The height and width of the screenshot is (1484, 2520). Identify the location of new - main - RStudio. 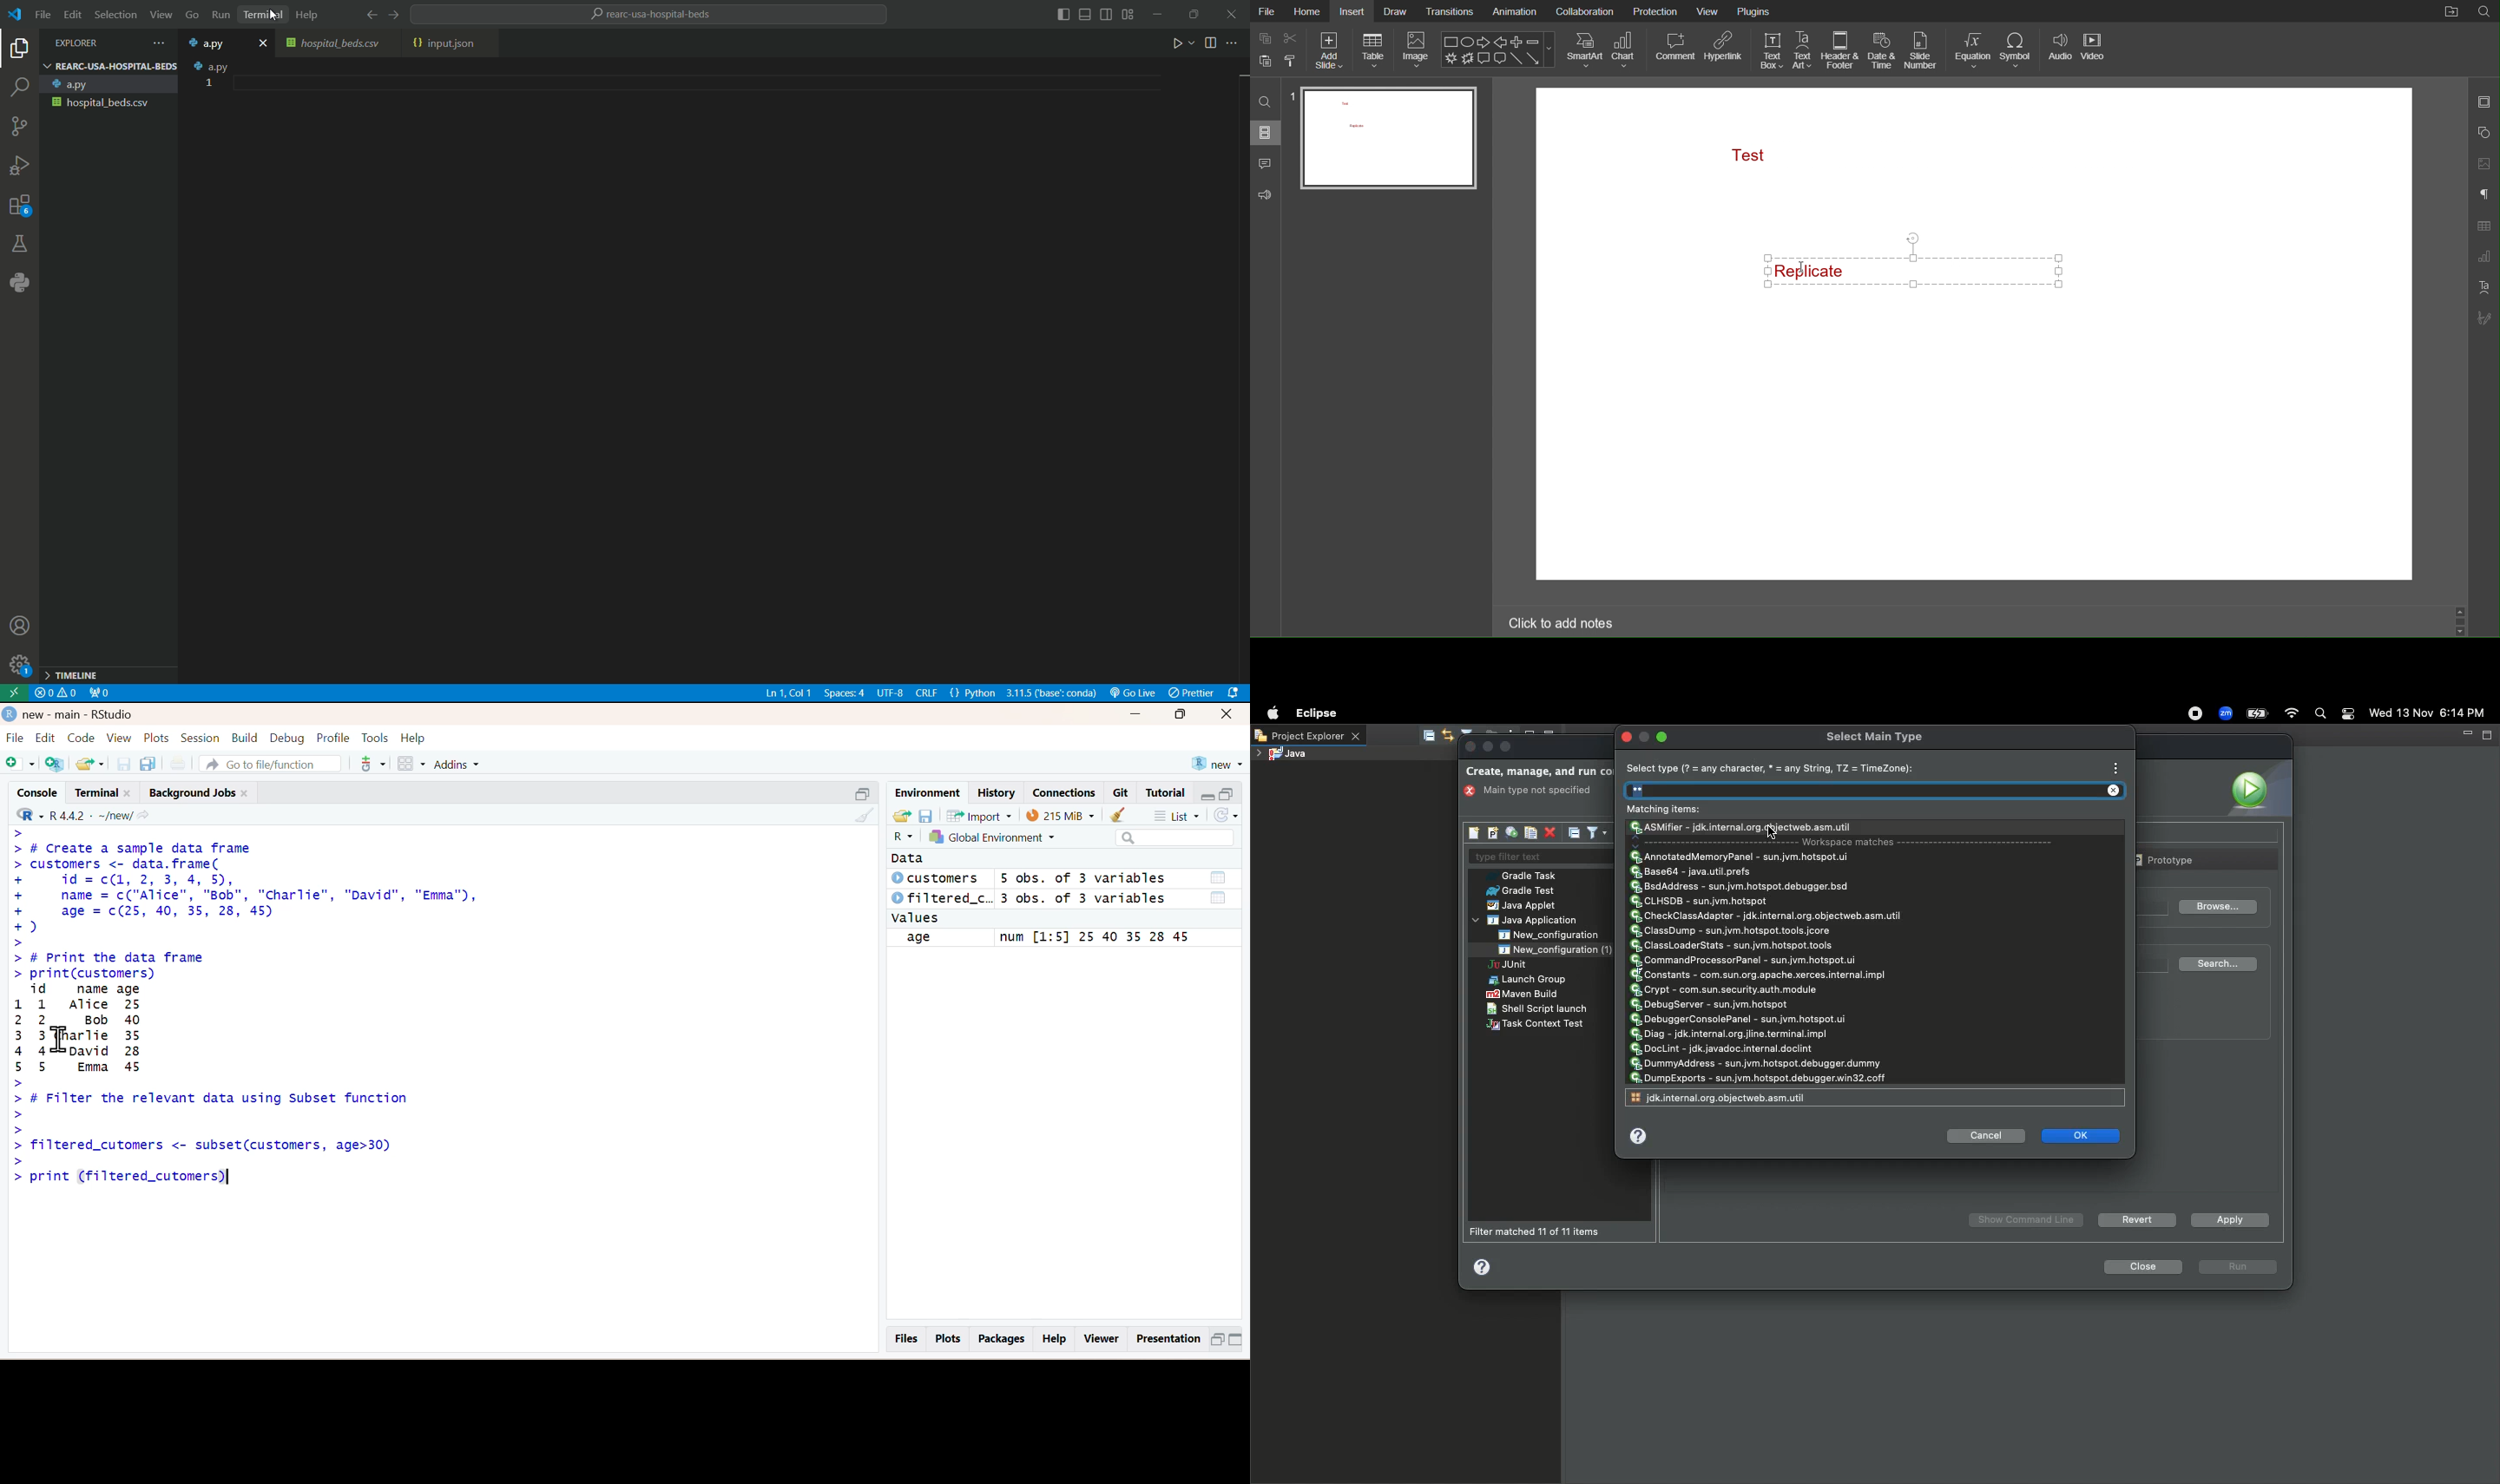
(70, 712).